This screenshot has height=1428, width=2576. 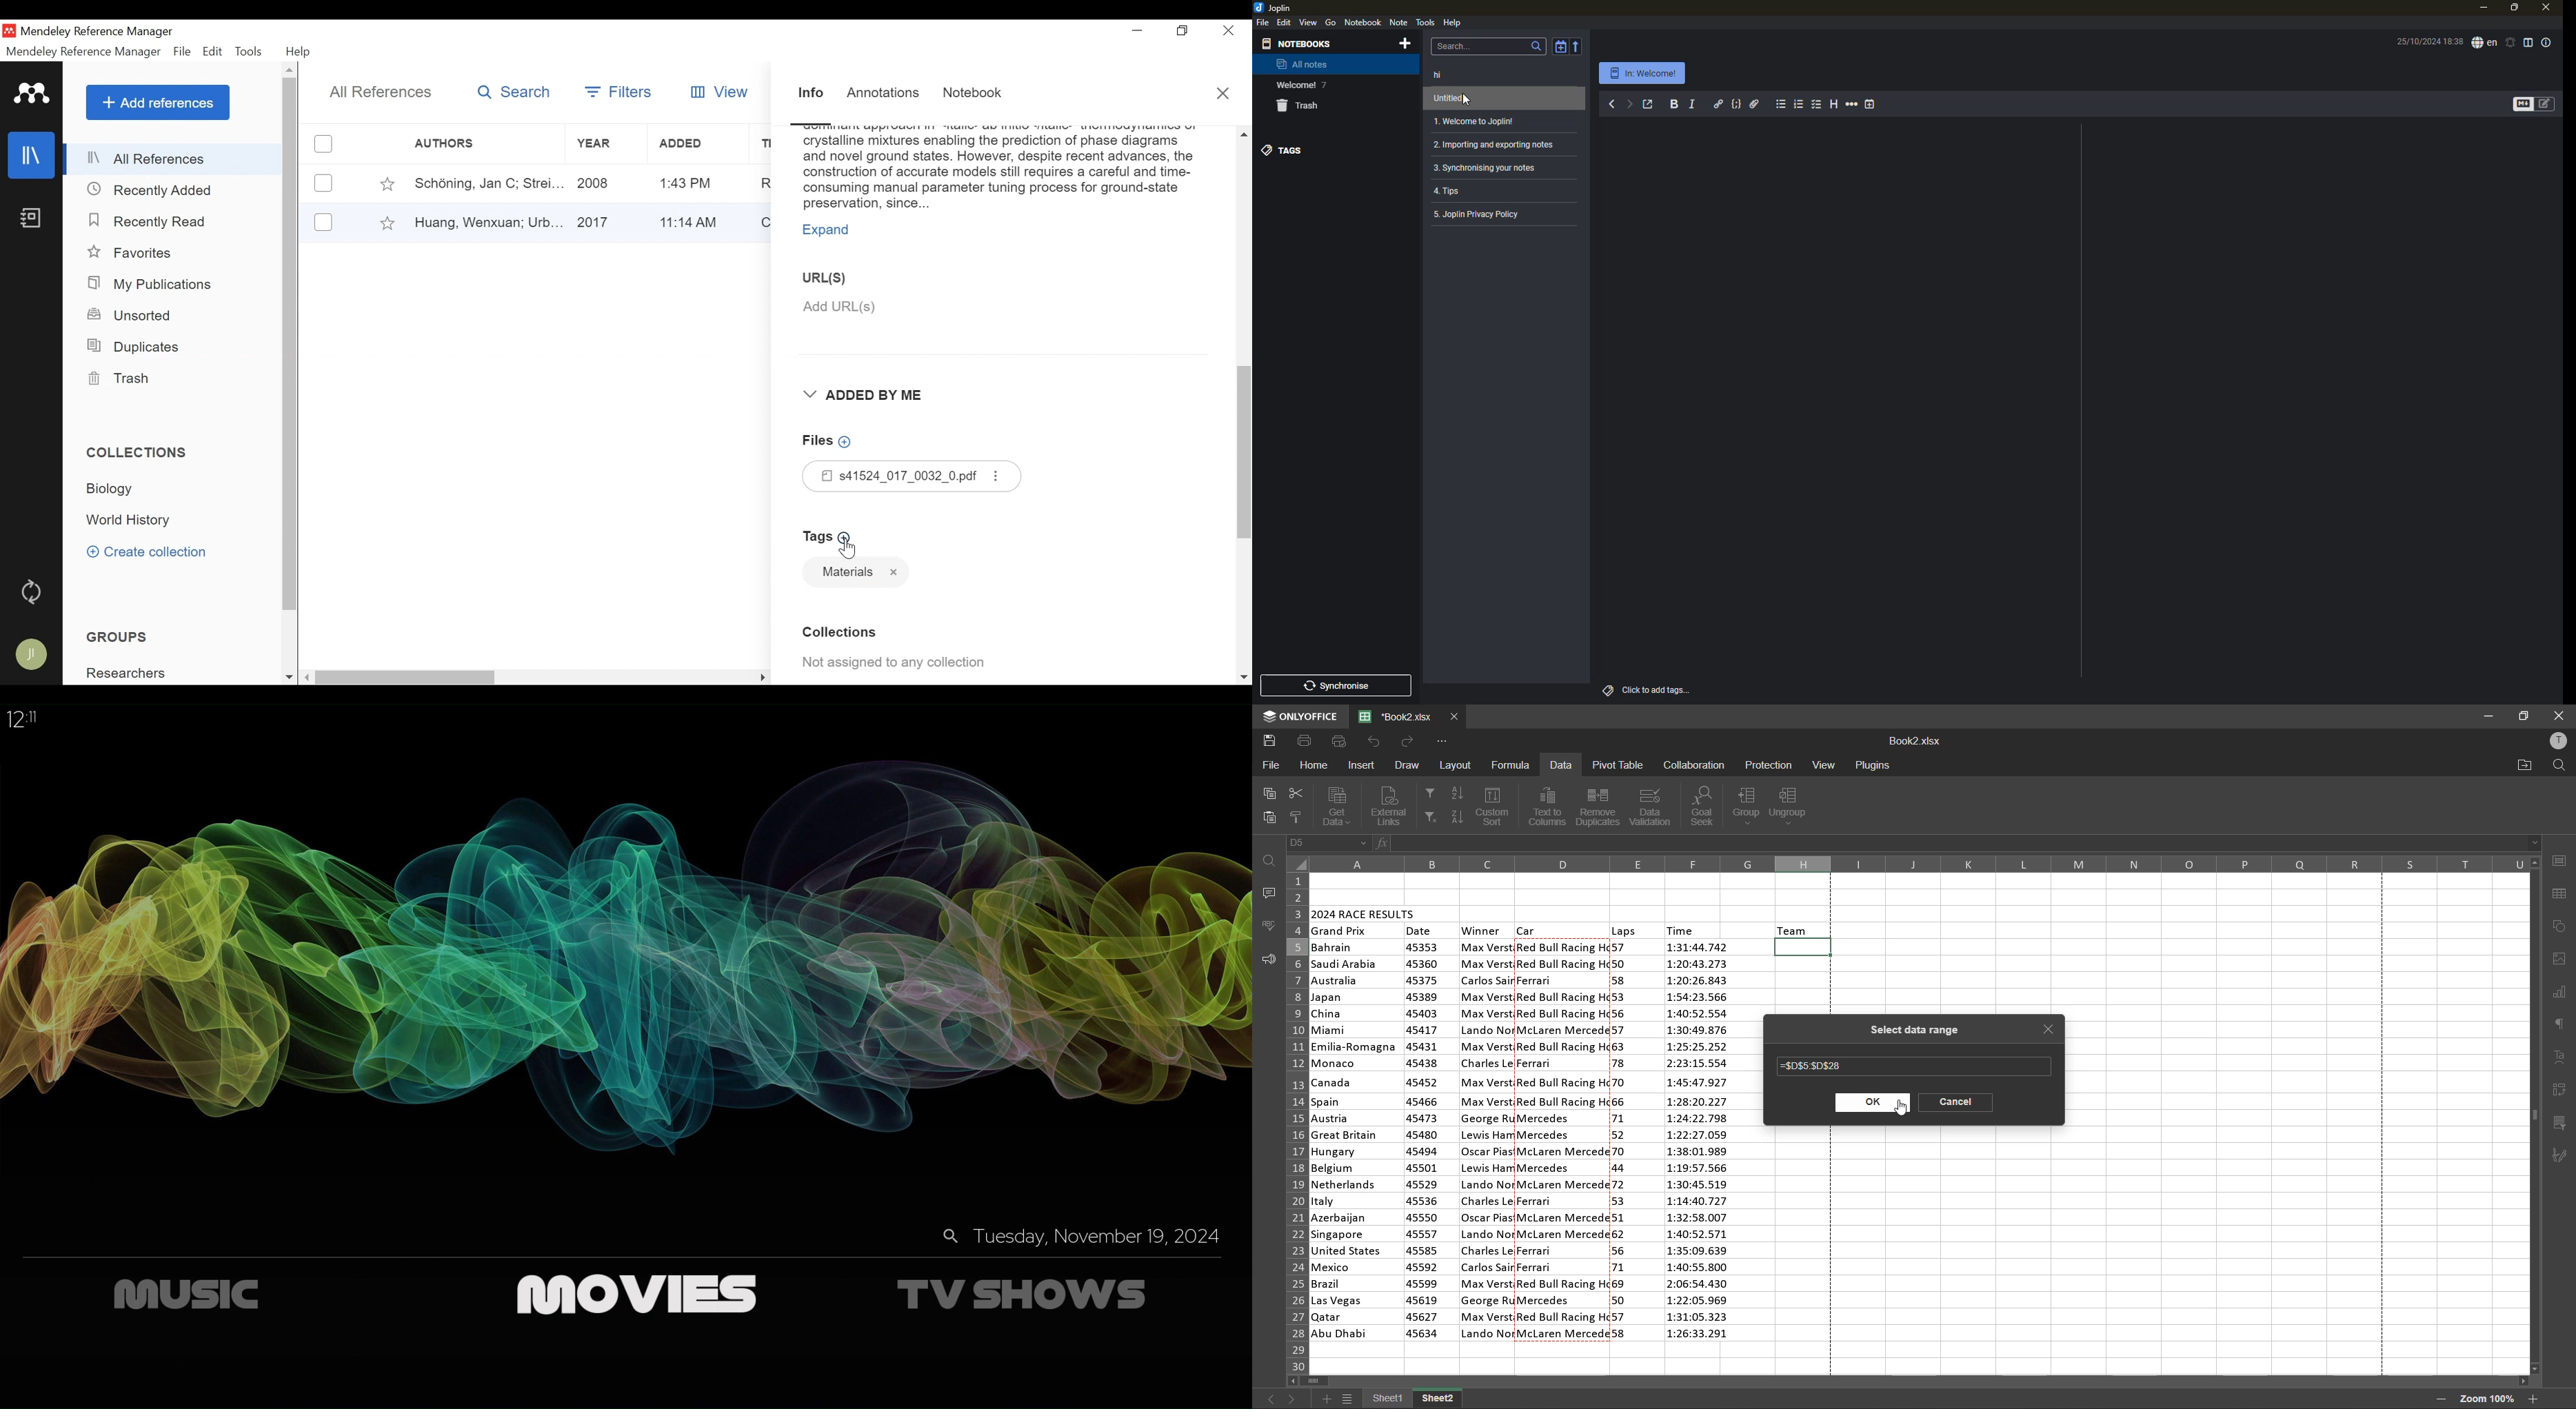 I want to click on profile, so click(x=2557, y=743).